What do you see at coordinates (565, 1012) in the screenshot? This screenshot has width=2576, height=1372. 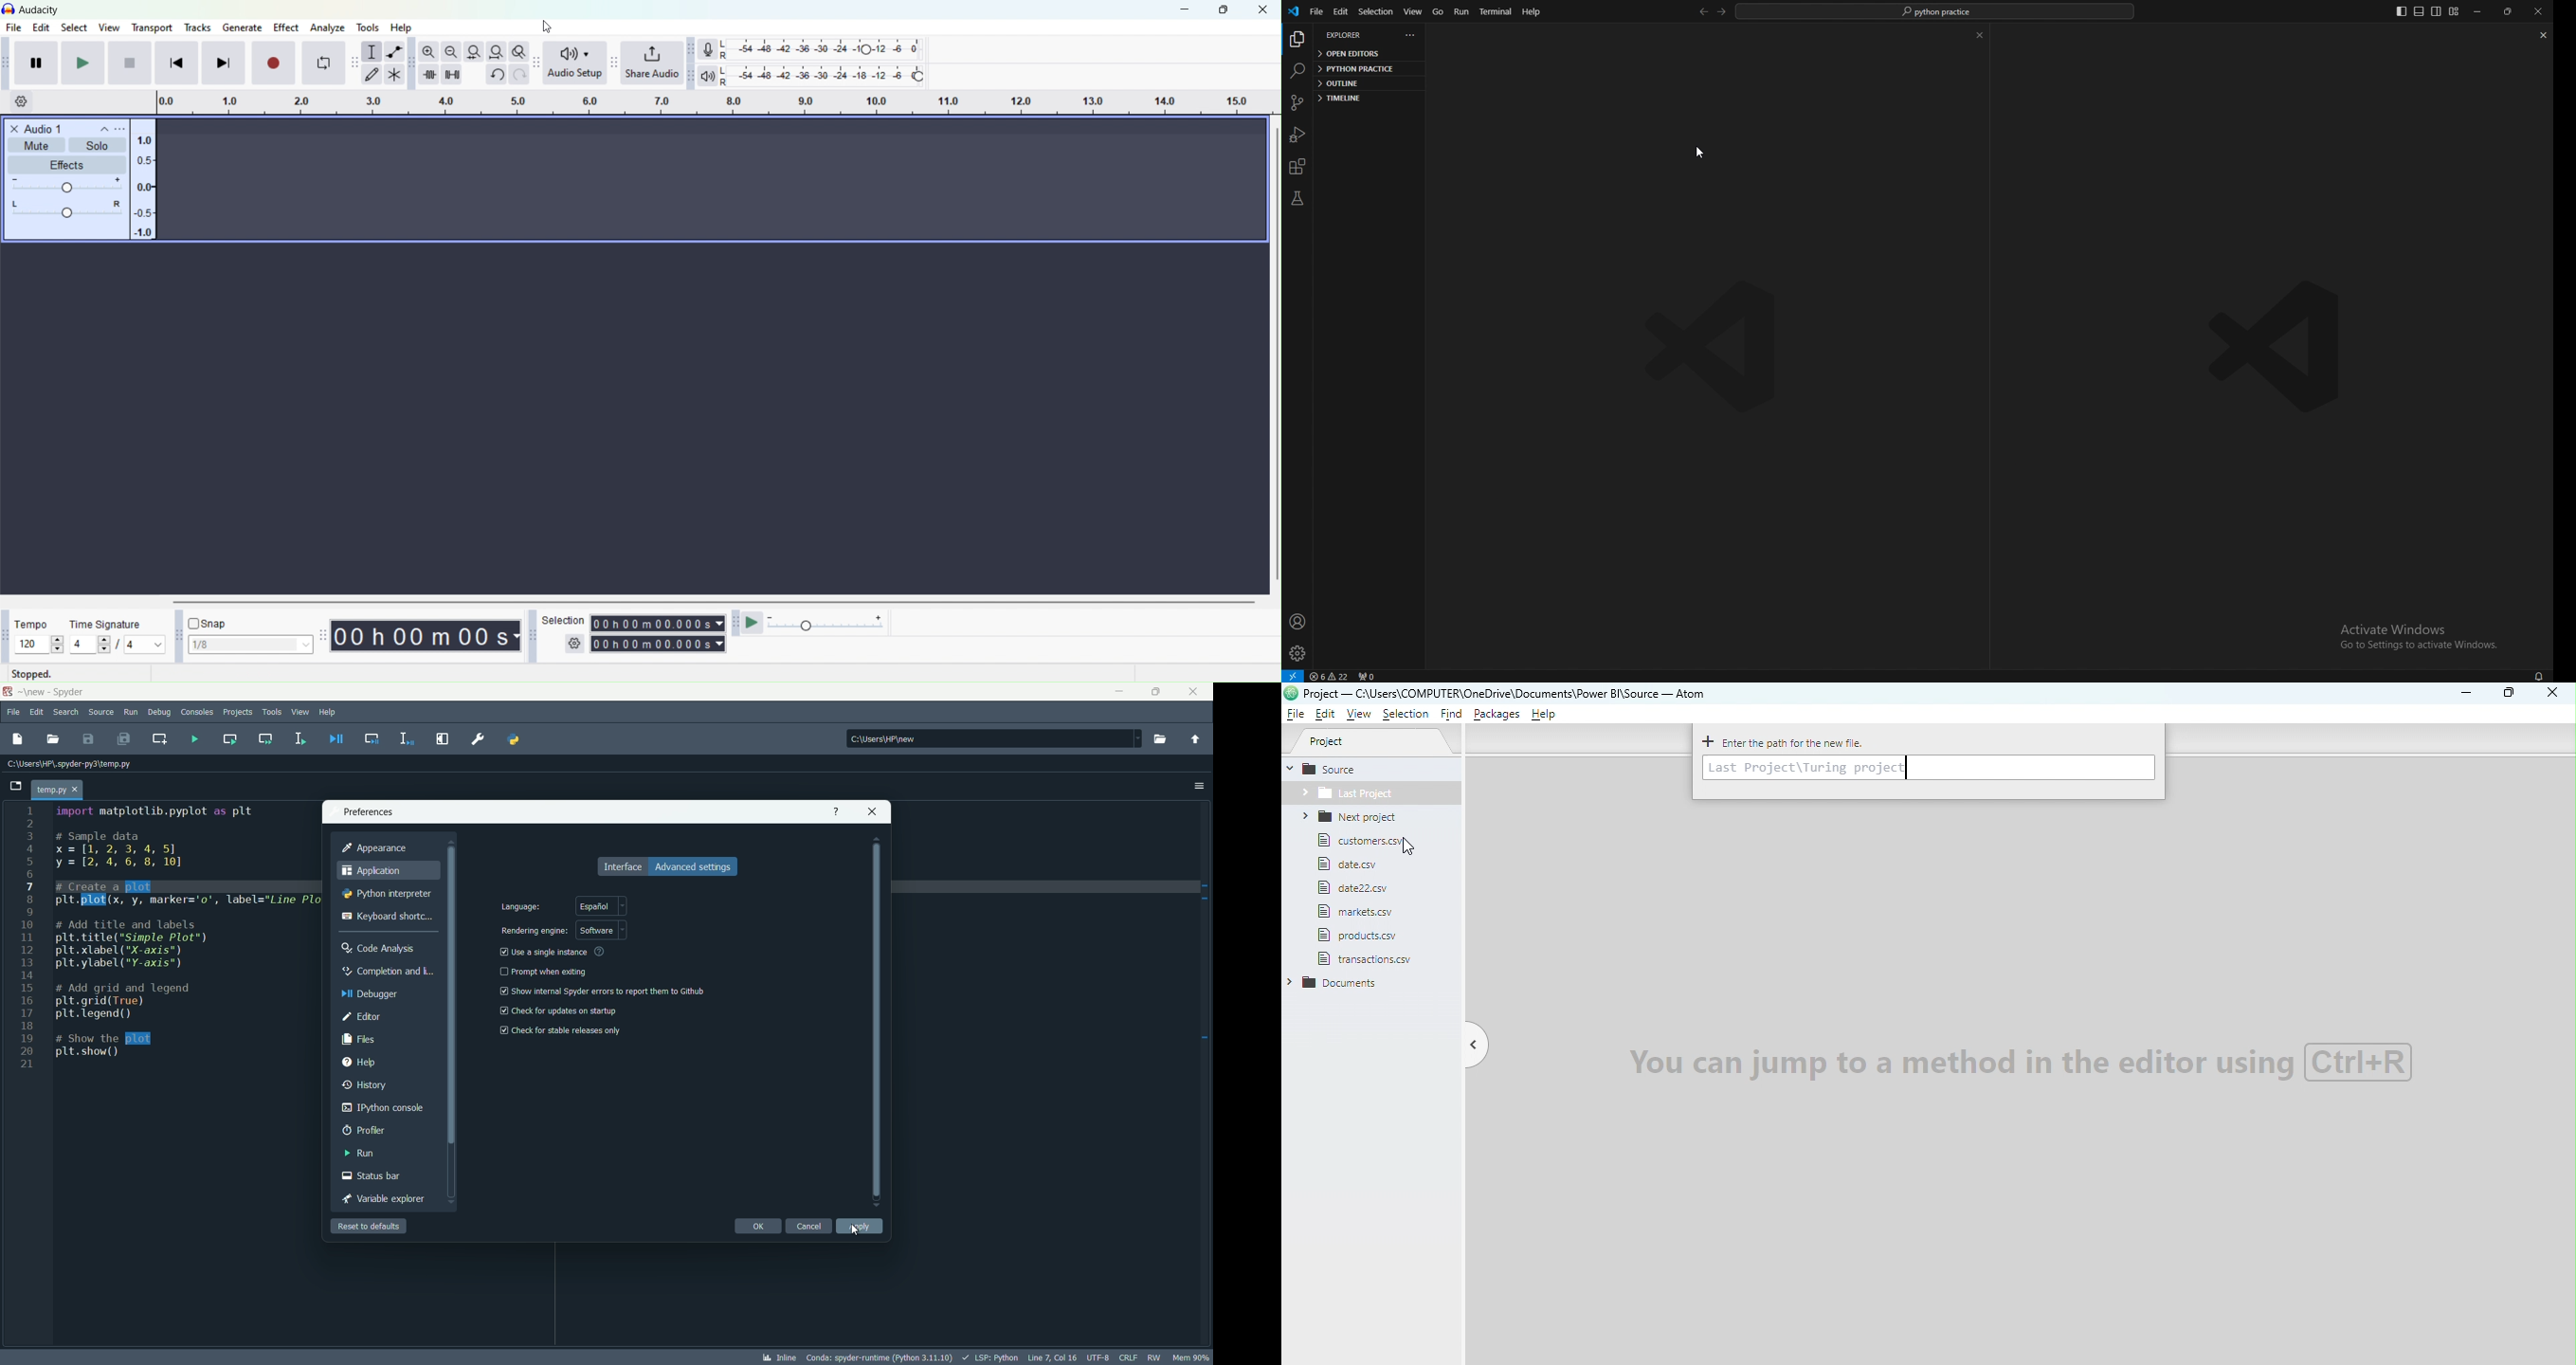 I see `check for updates on startup` at bounding box center [565, 1012].